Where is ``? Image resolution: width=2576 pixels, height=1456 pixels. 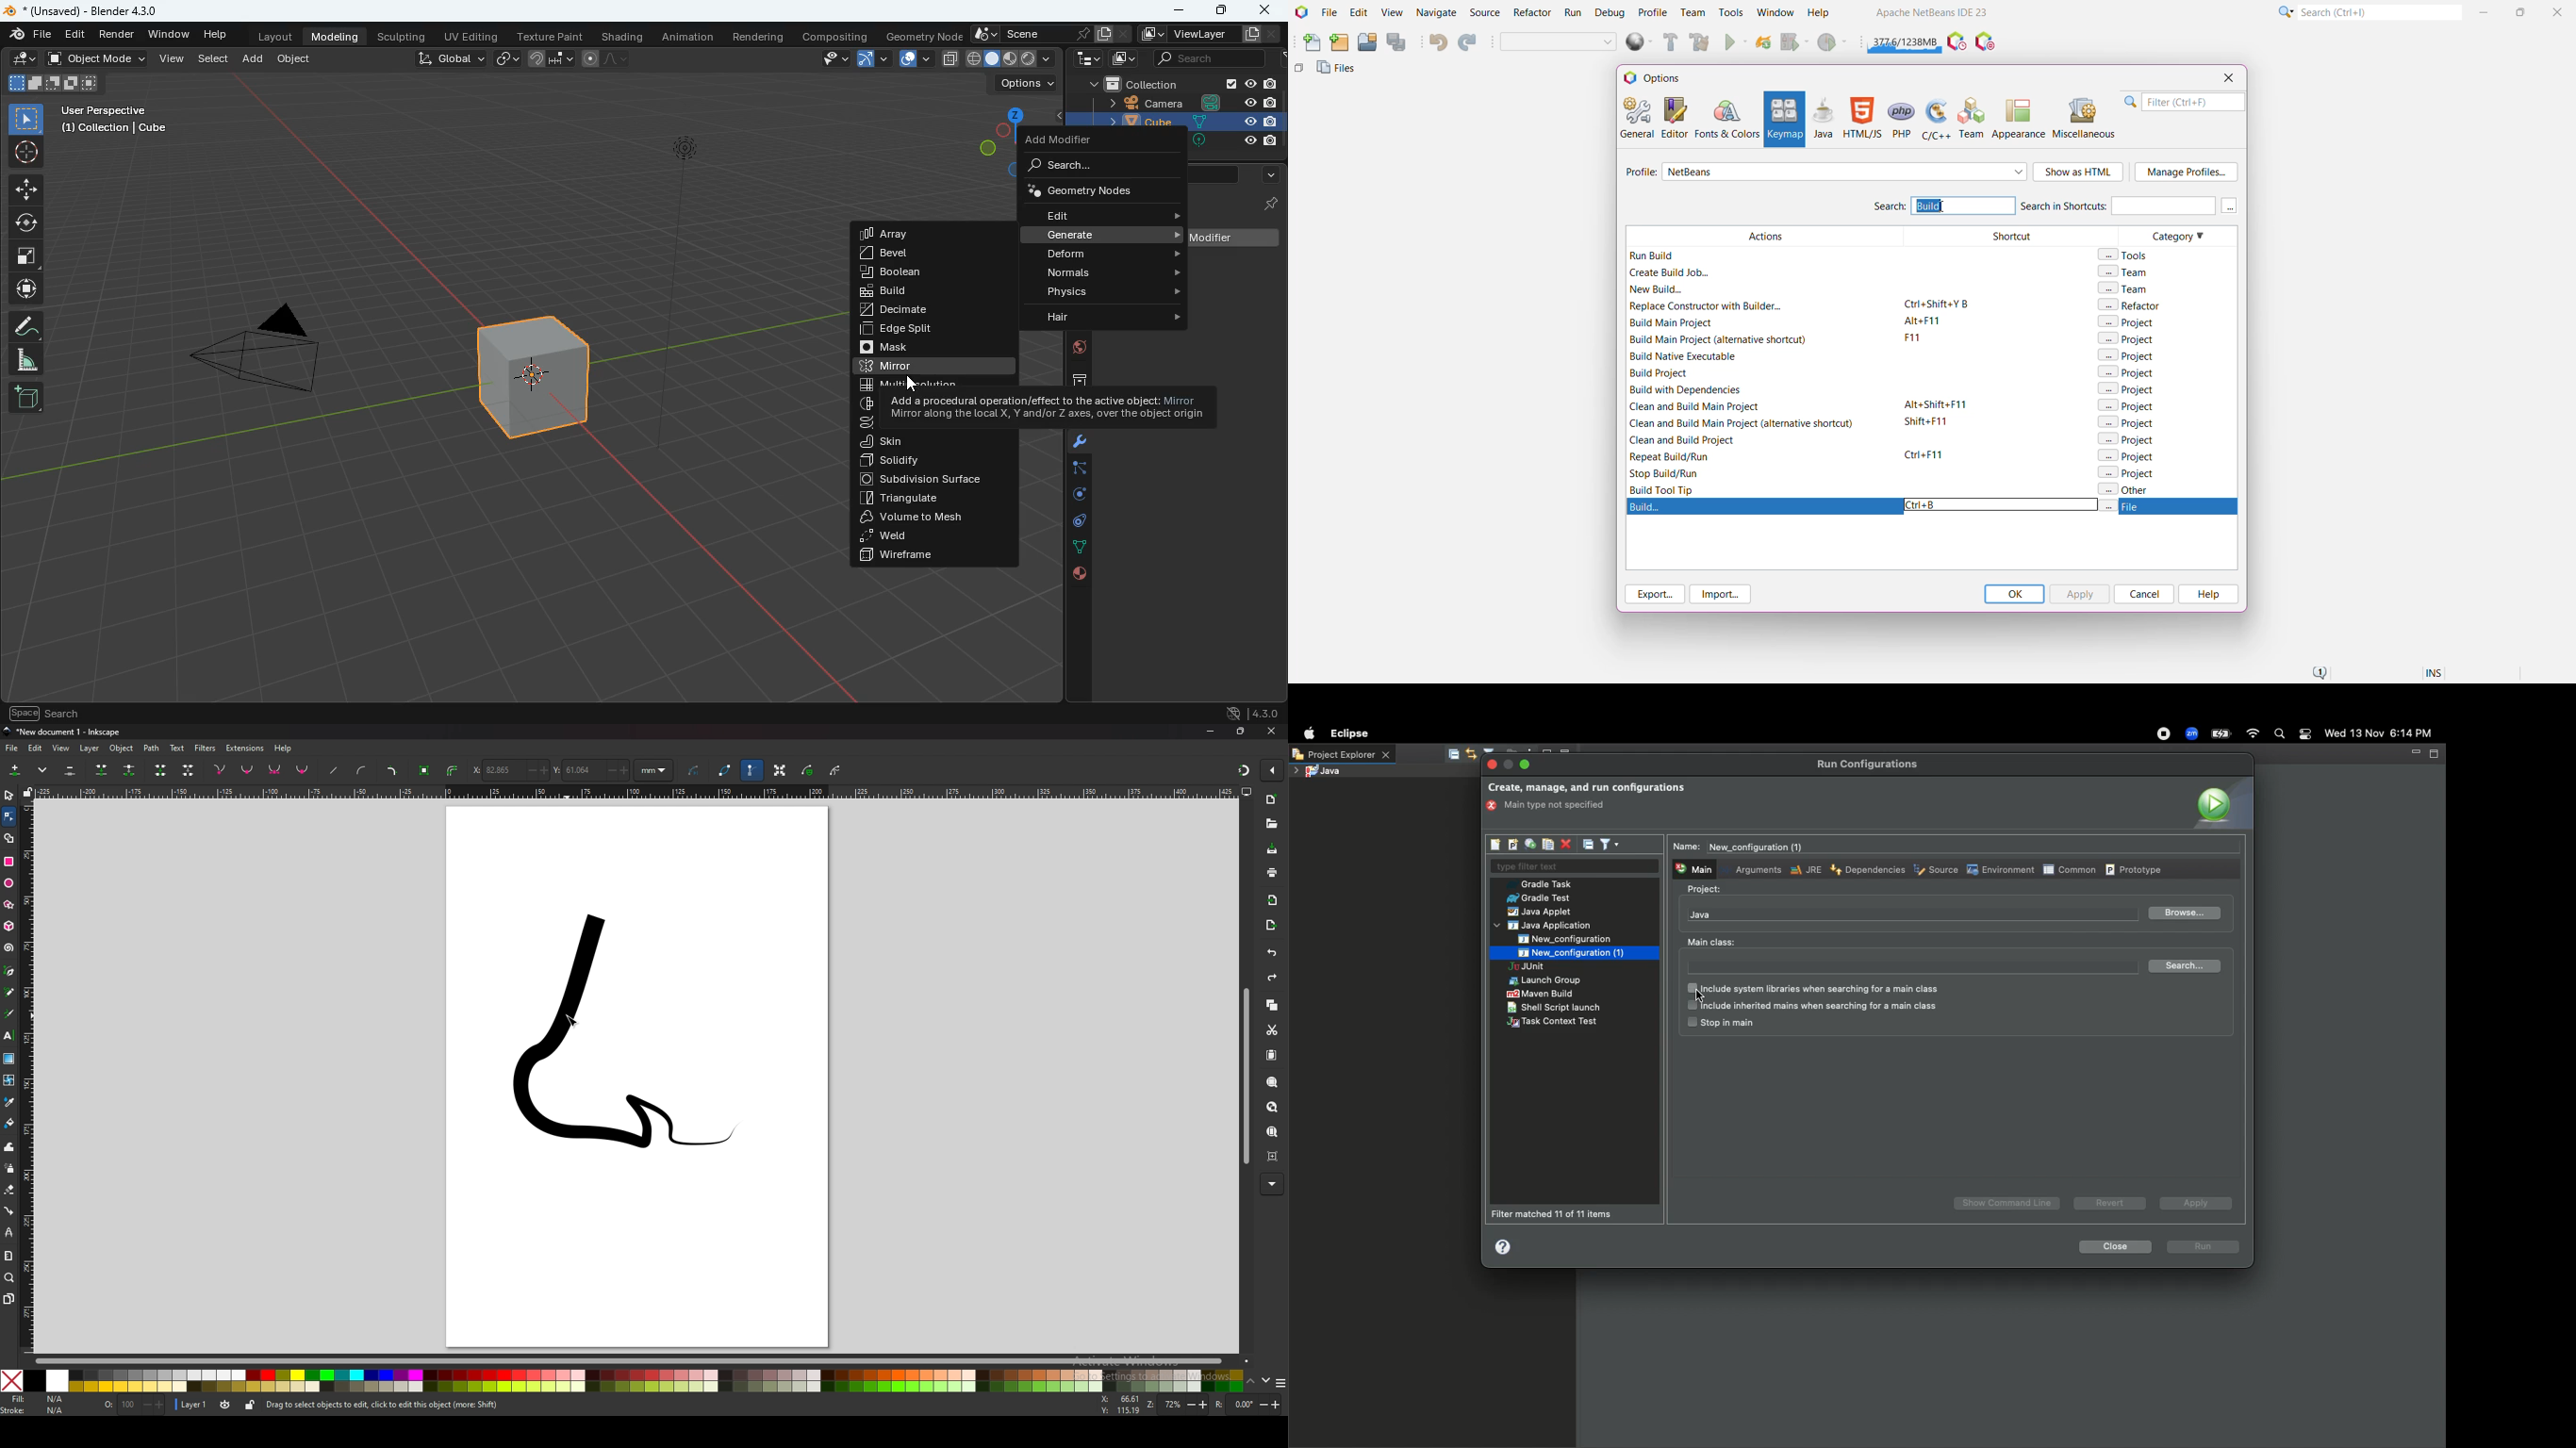
 is located at coordinates (1270, 141).